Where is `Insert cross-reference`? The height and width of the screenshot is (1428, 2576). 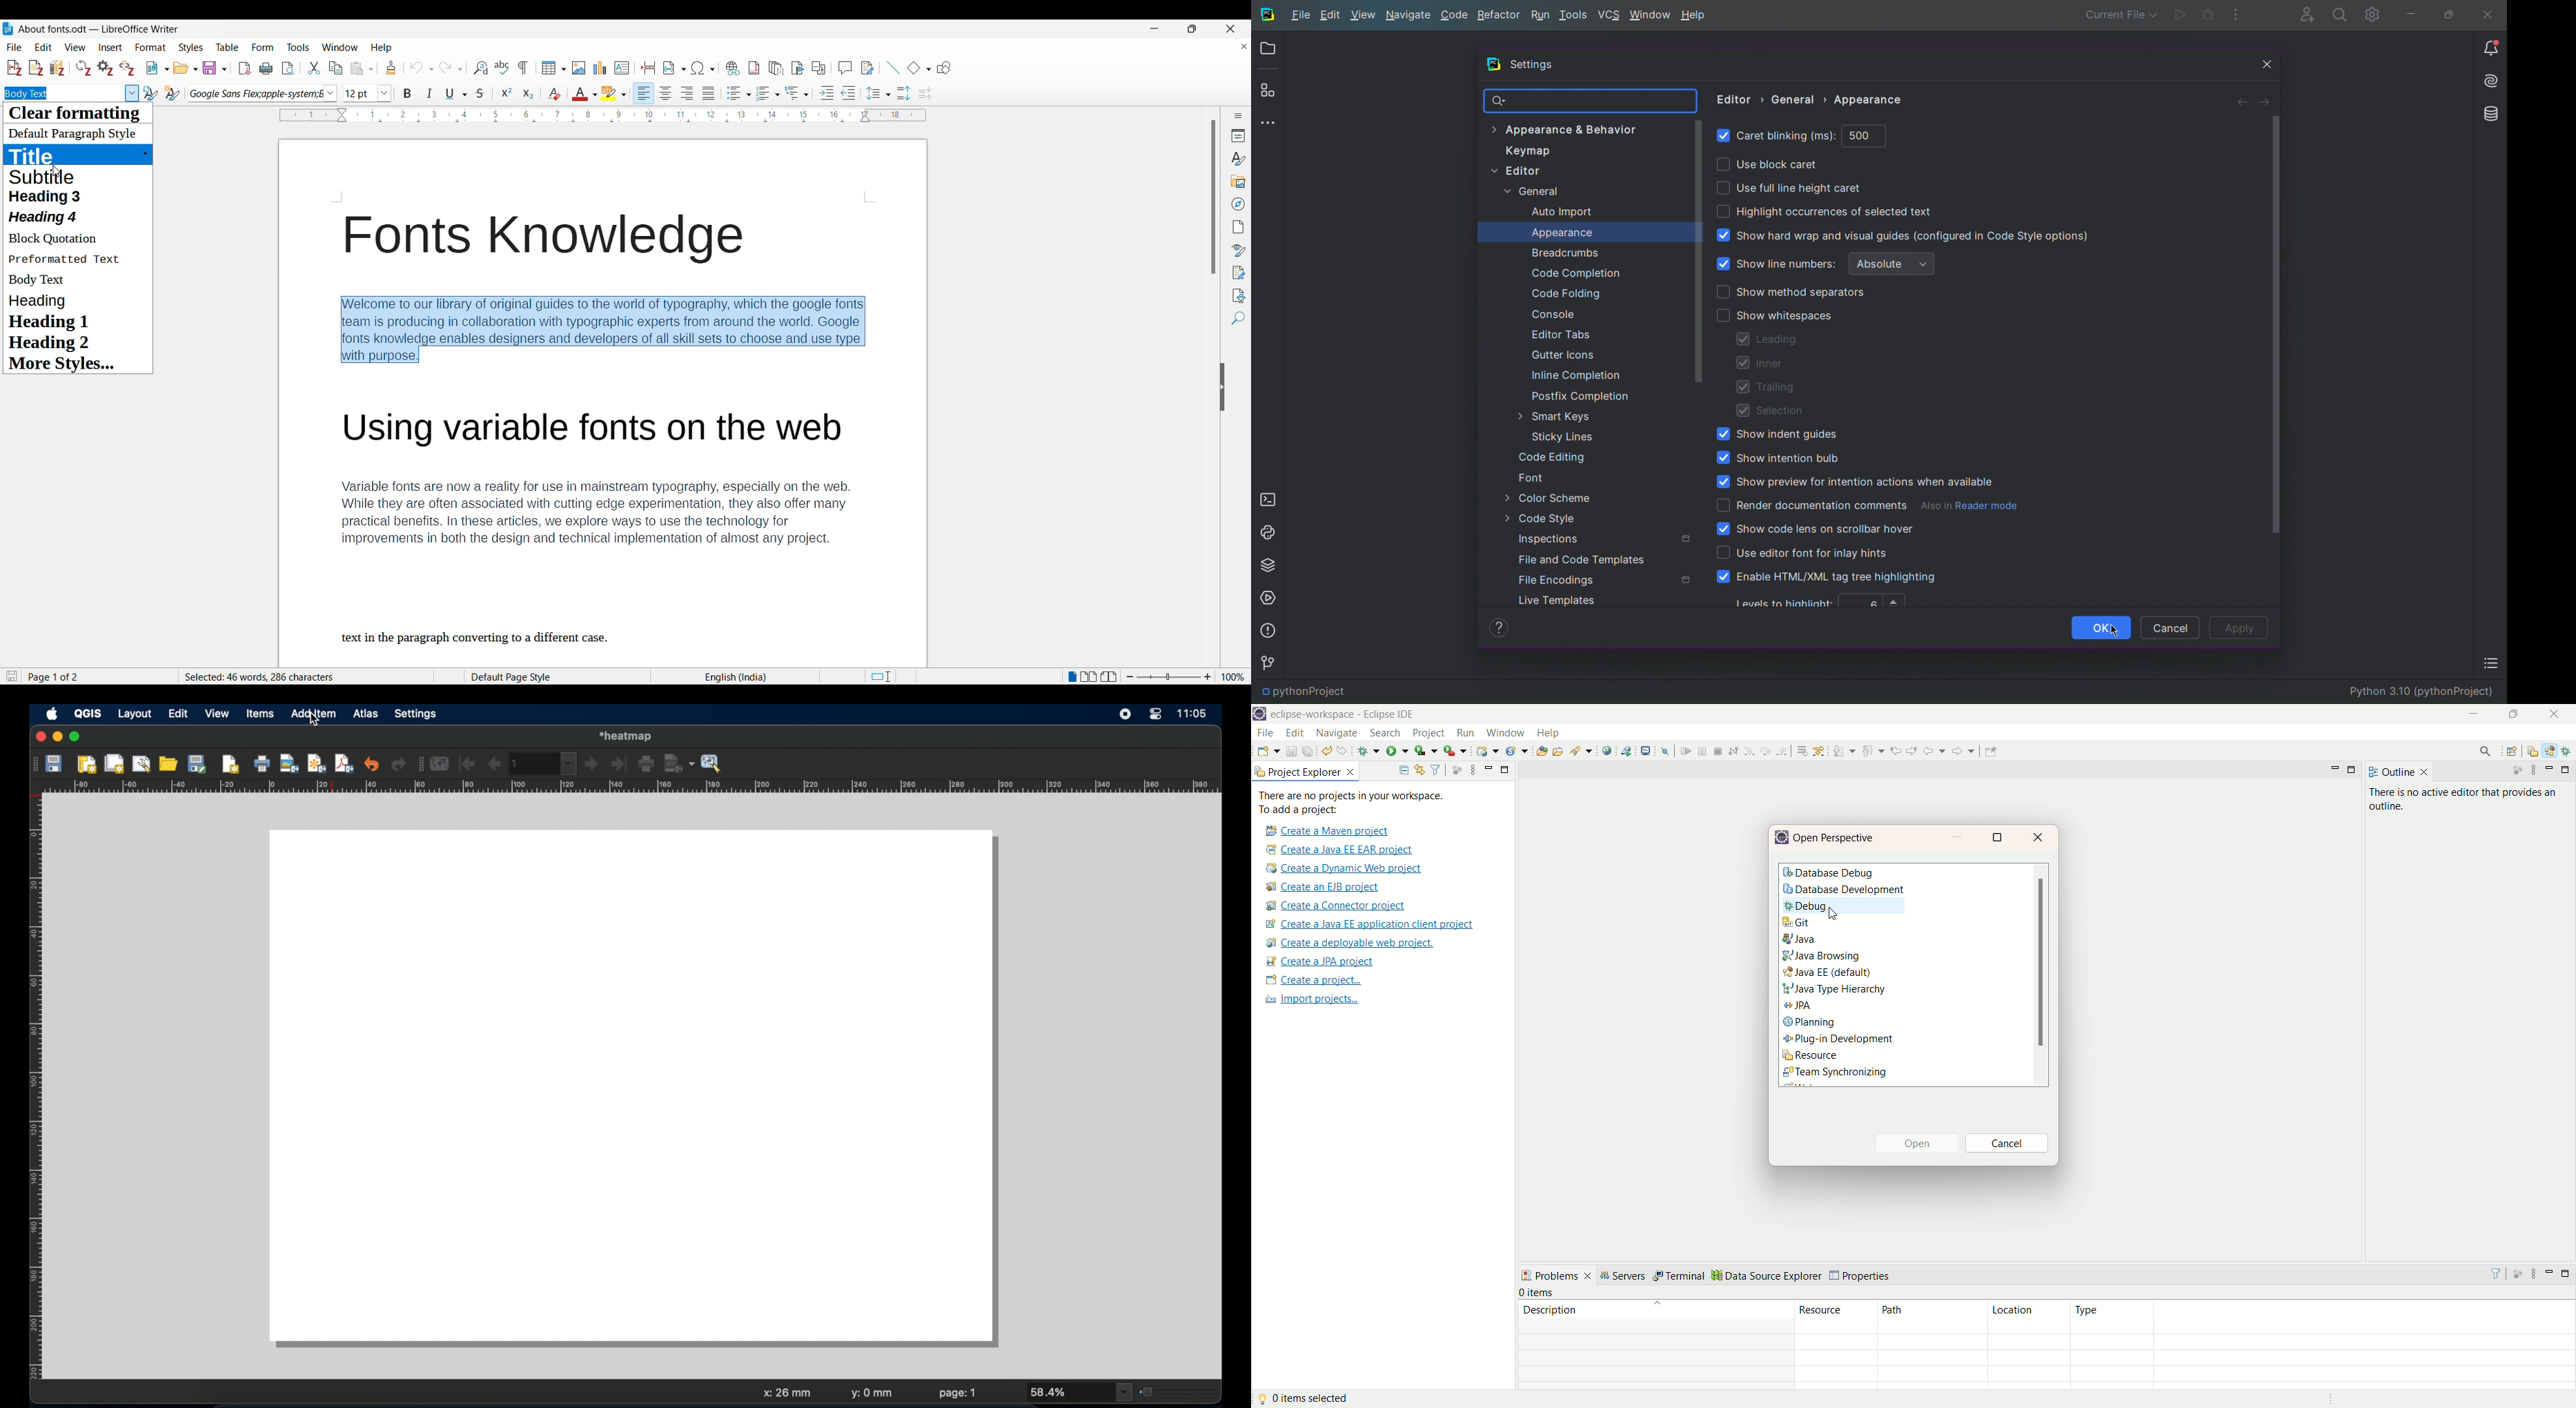
Insert cross-reference is located at coordinates (819, 68).